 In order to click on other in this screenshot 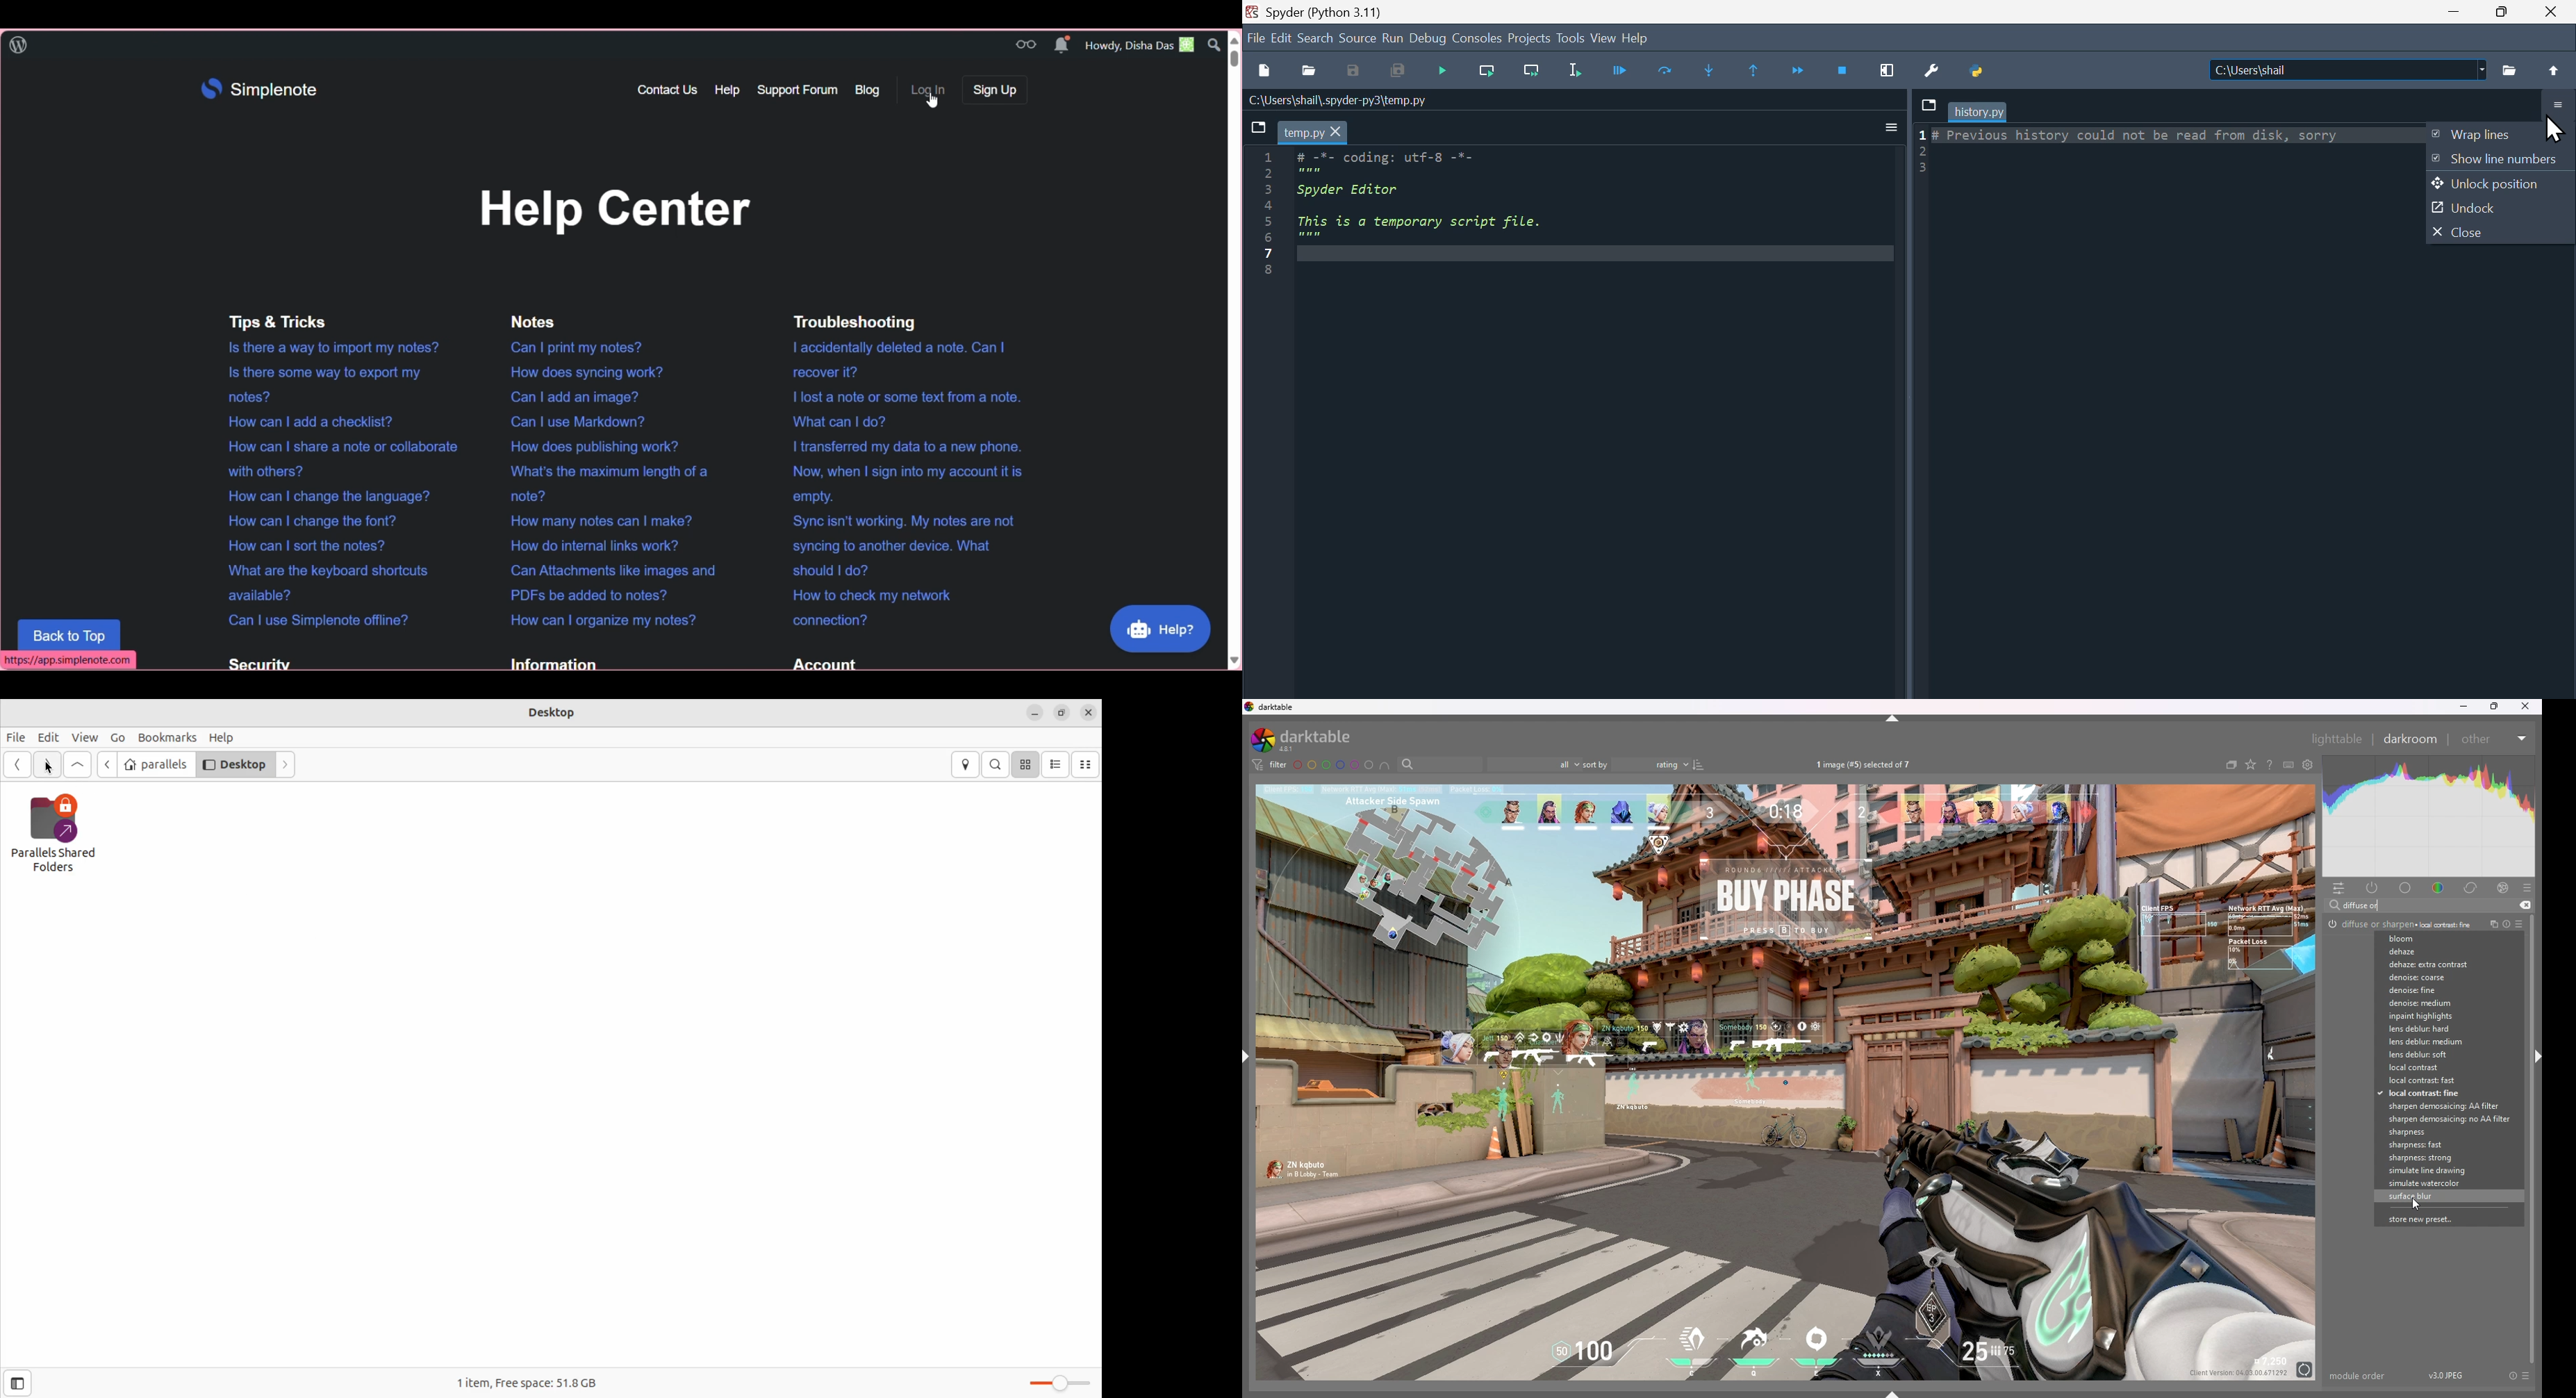, I will do `click(2494, 738)`.